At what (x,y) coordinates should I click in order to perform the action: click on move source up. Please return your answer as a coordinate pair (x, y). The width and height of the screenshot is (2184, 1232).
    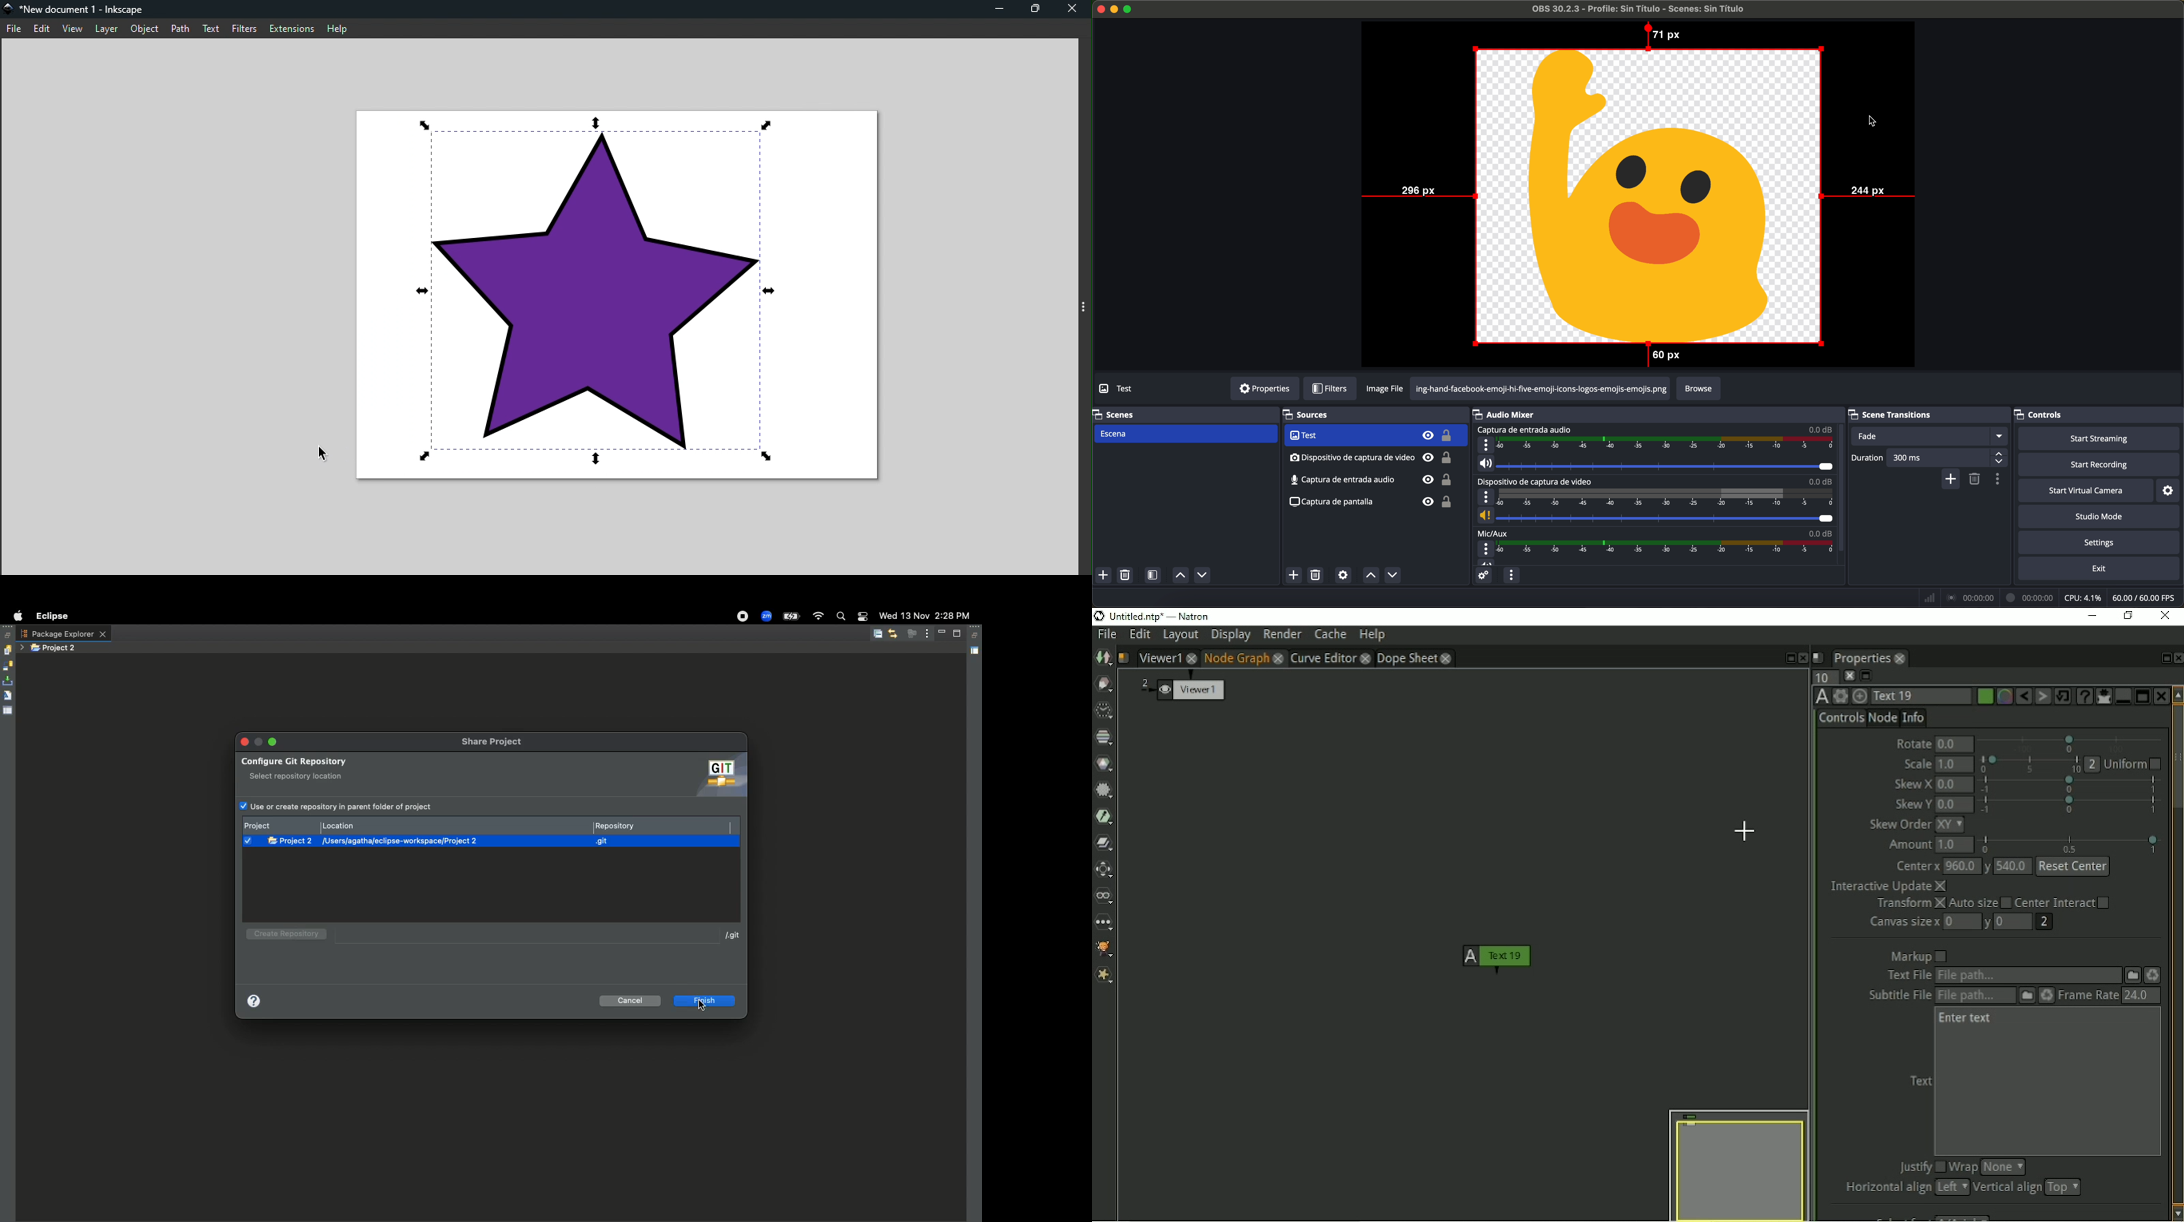
    Looking at the image, I should click on (1371, 576).